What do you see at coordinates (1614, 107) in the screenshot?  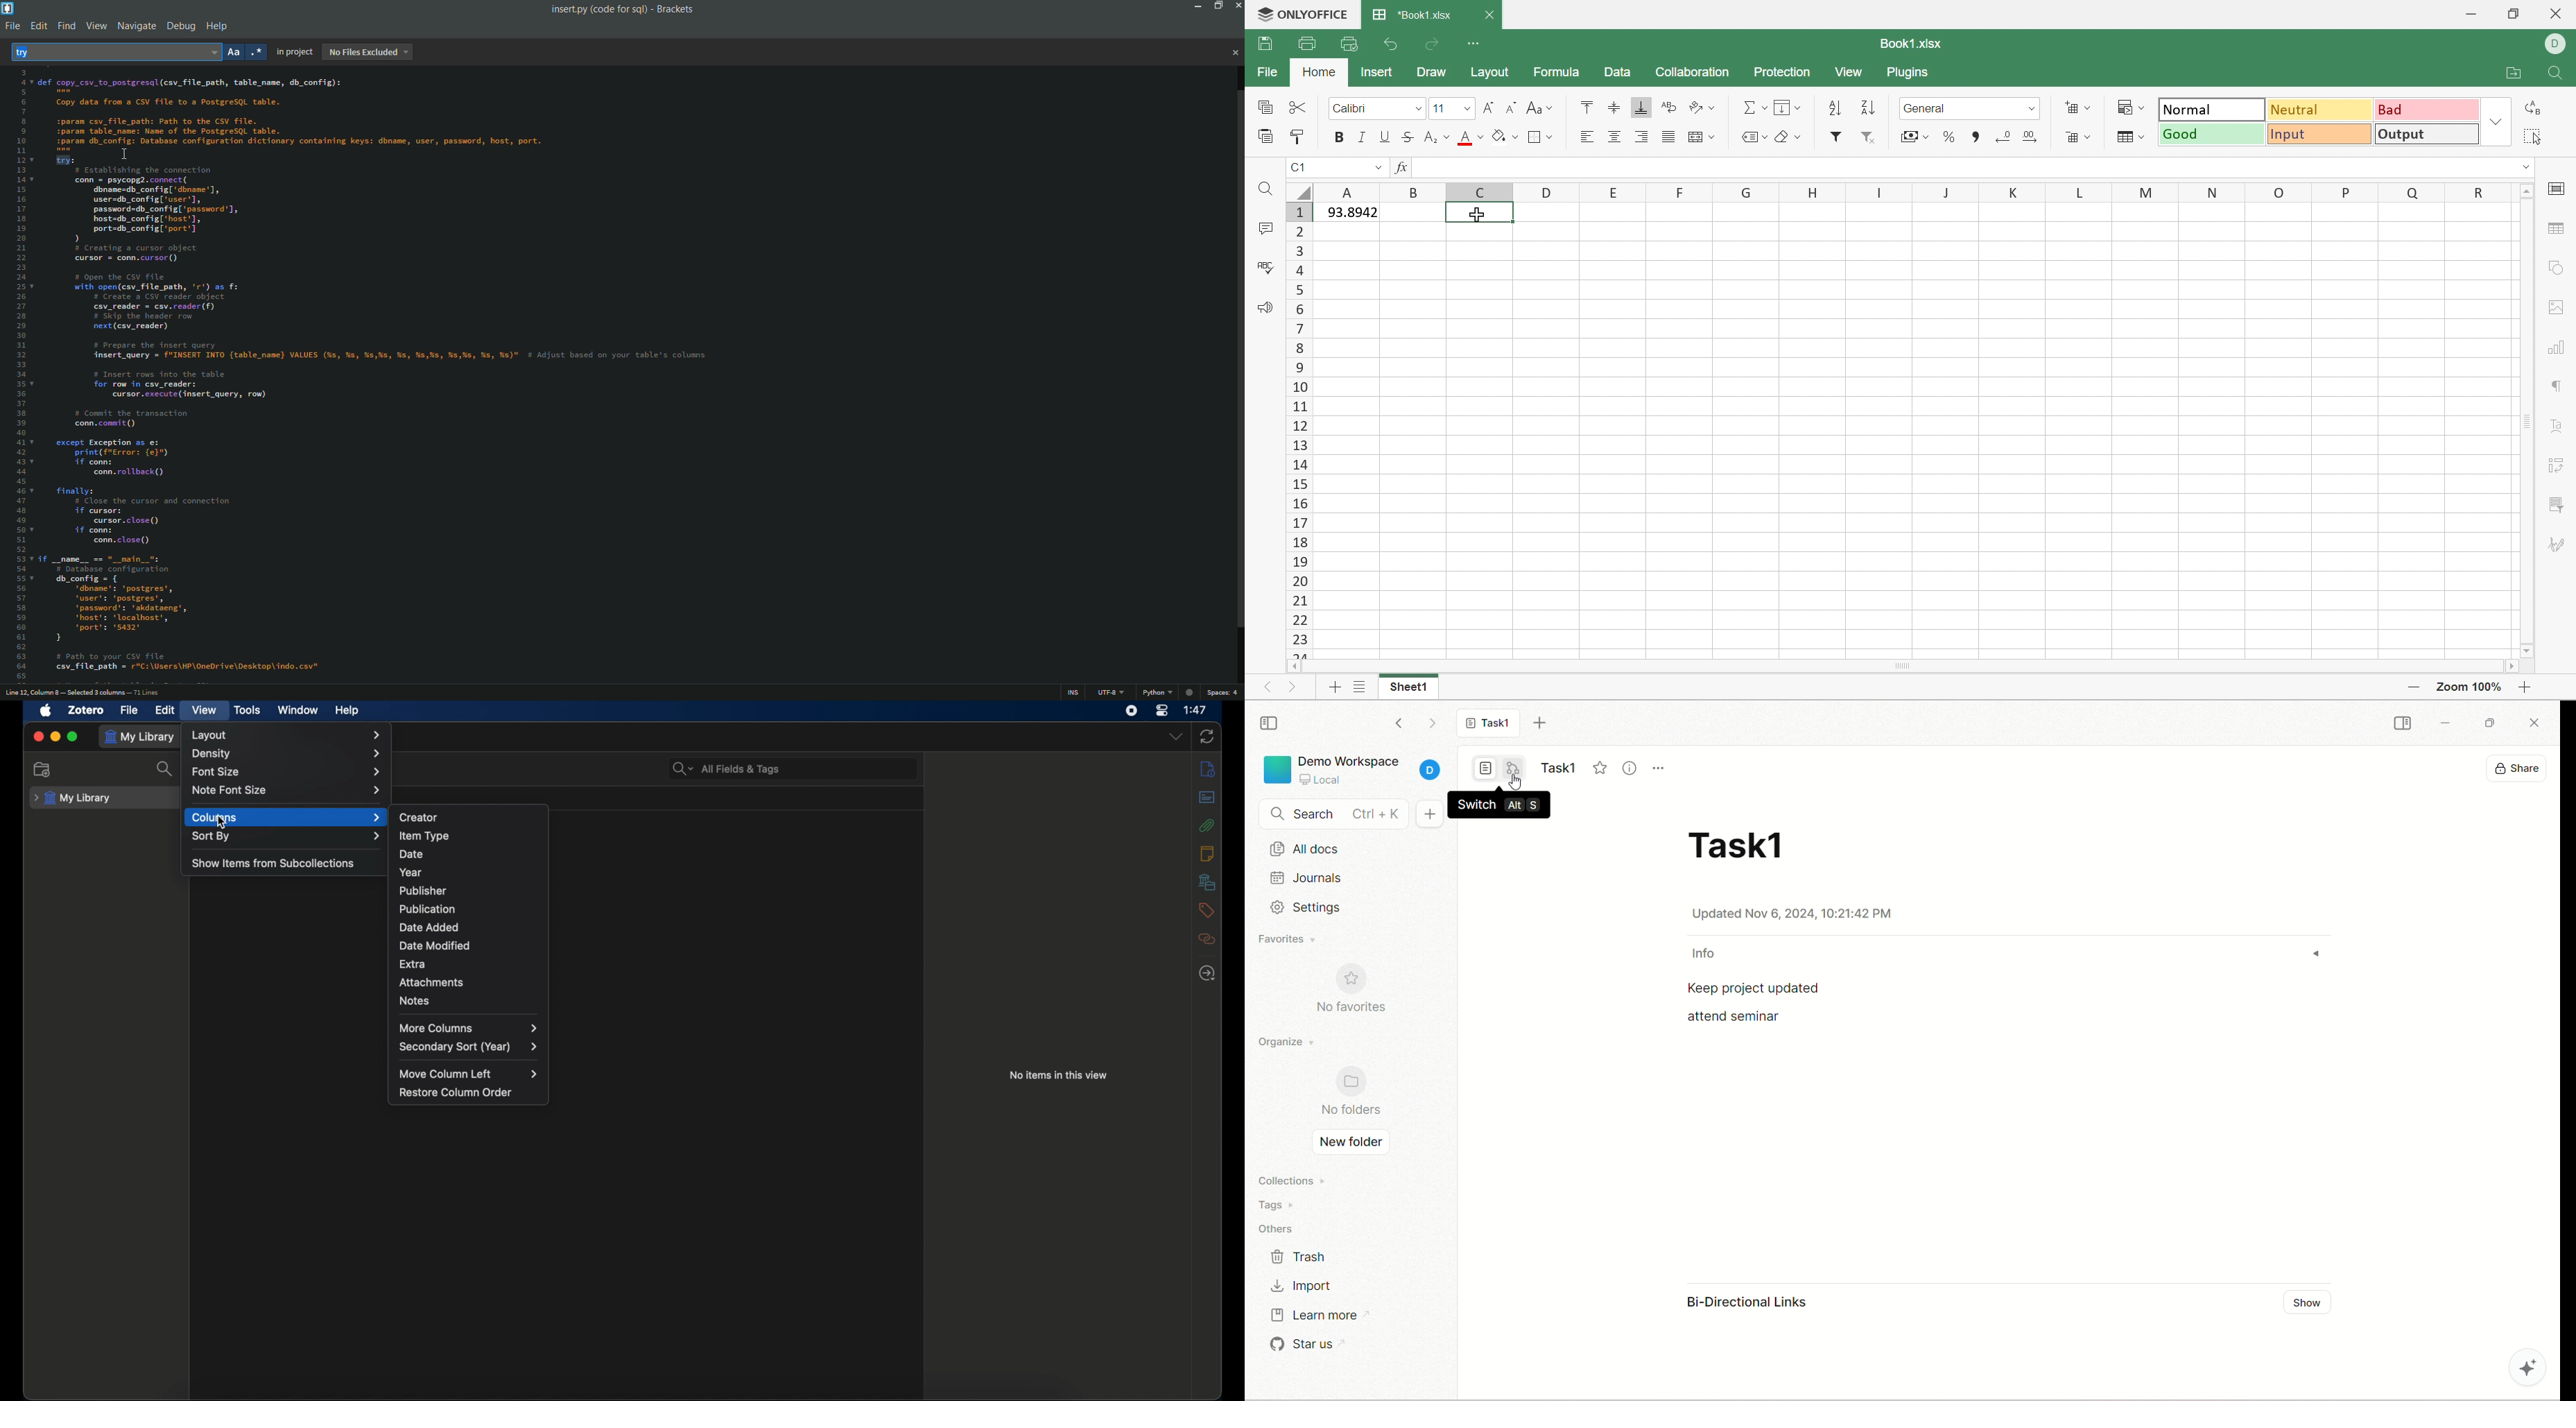 I see `Align Middle` at bounding box center [1614, 107].